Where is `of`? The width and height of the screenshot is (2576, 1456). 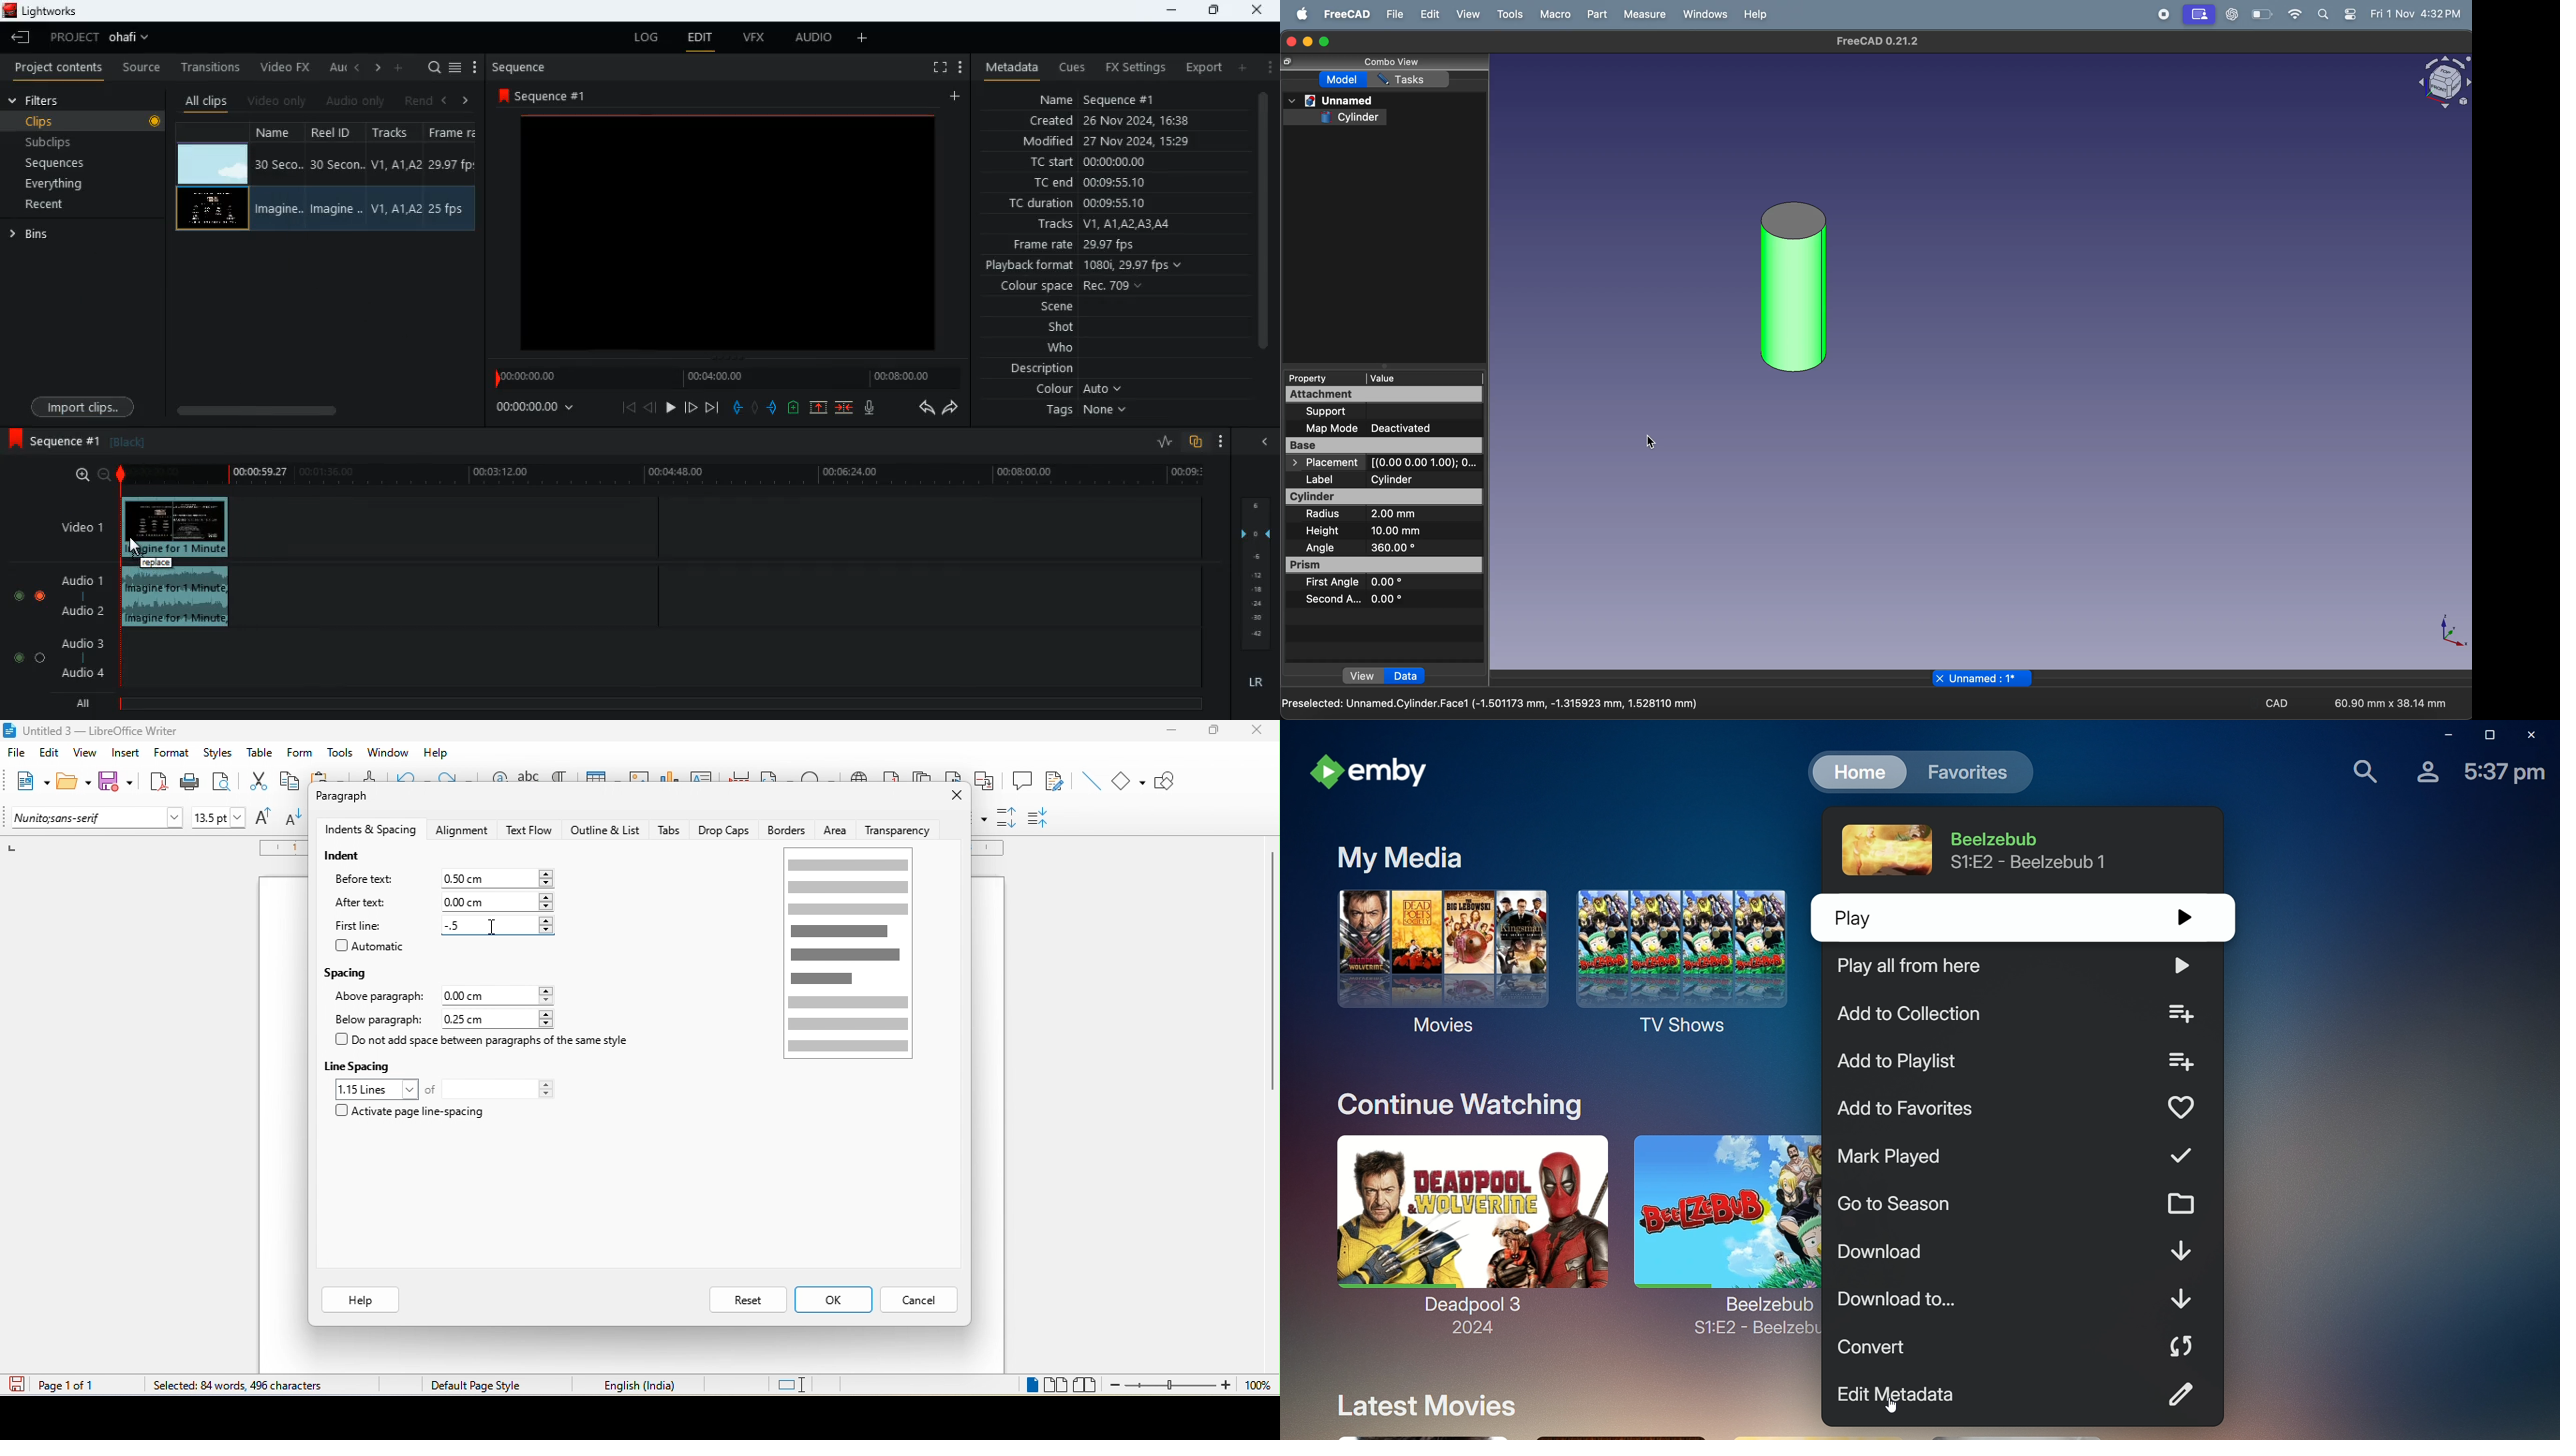 of is located at coordinates (430, 1089).